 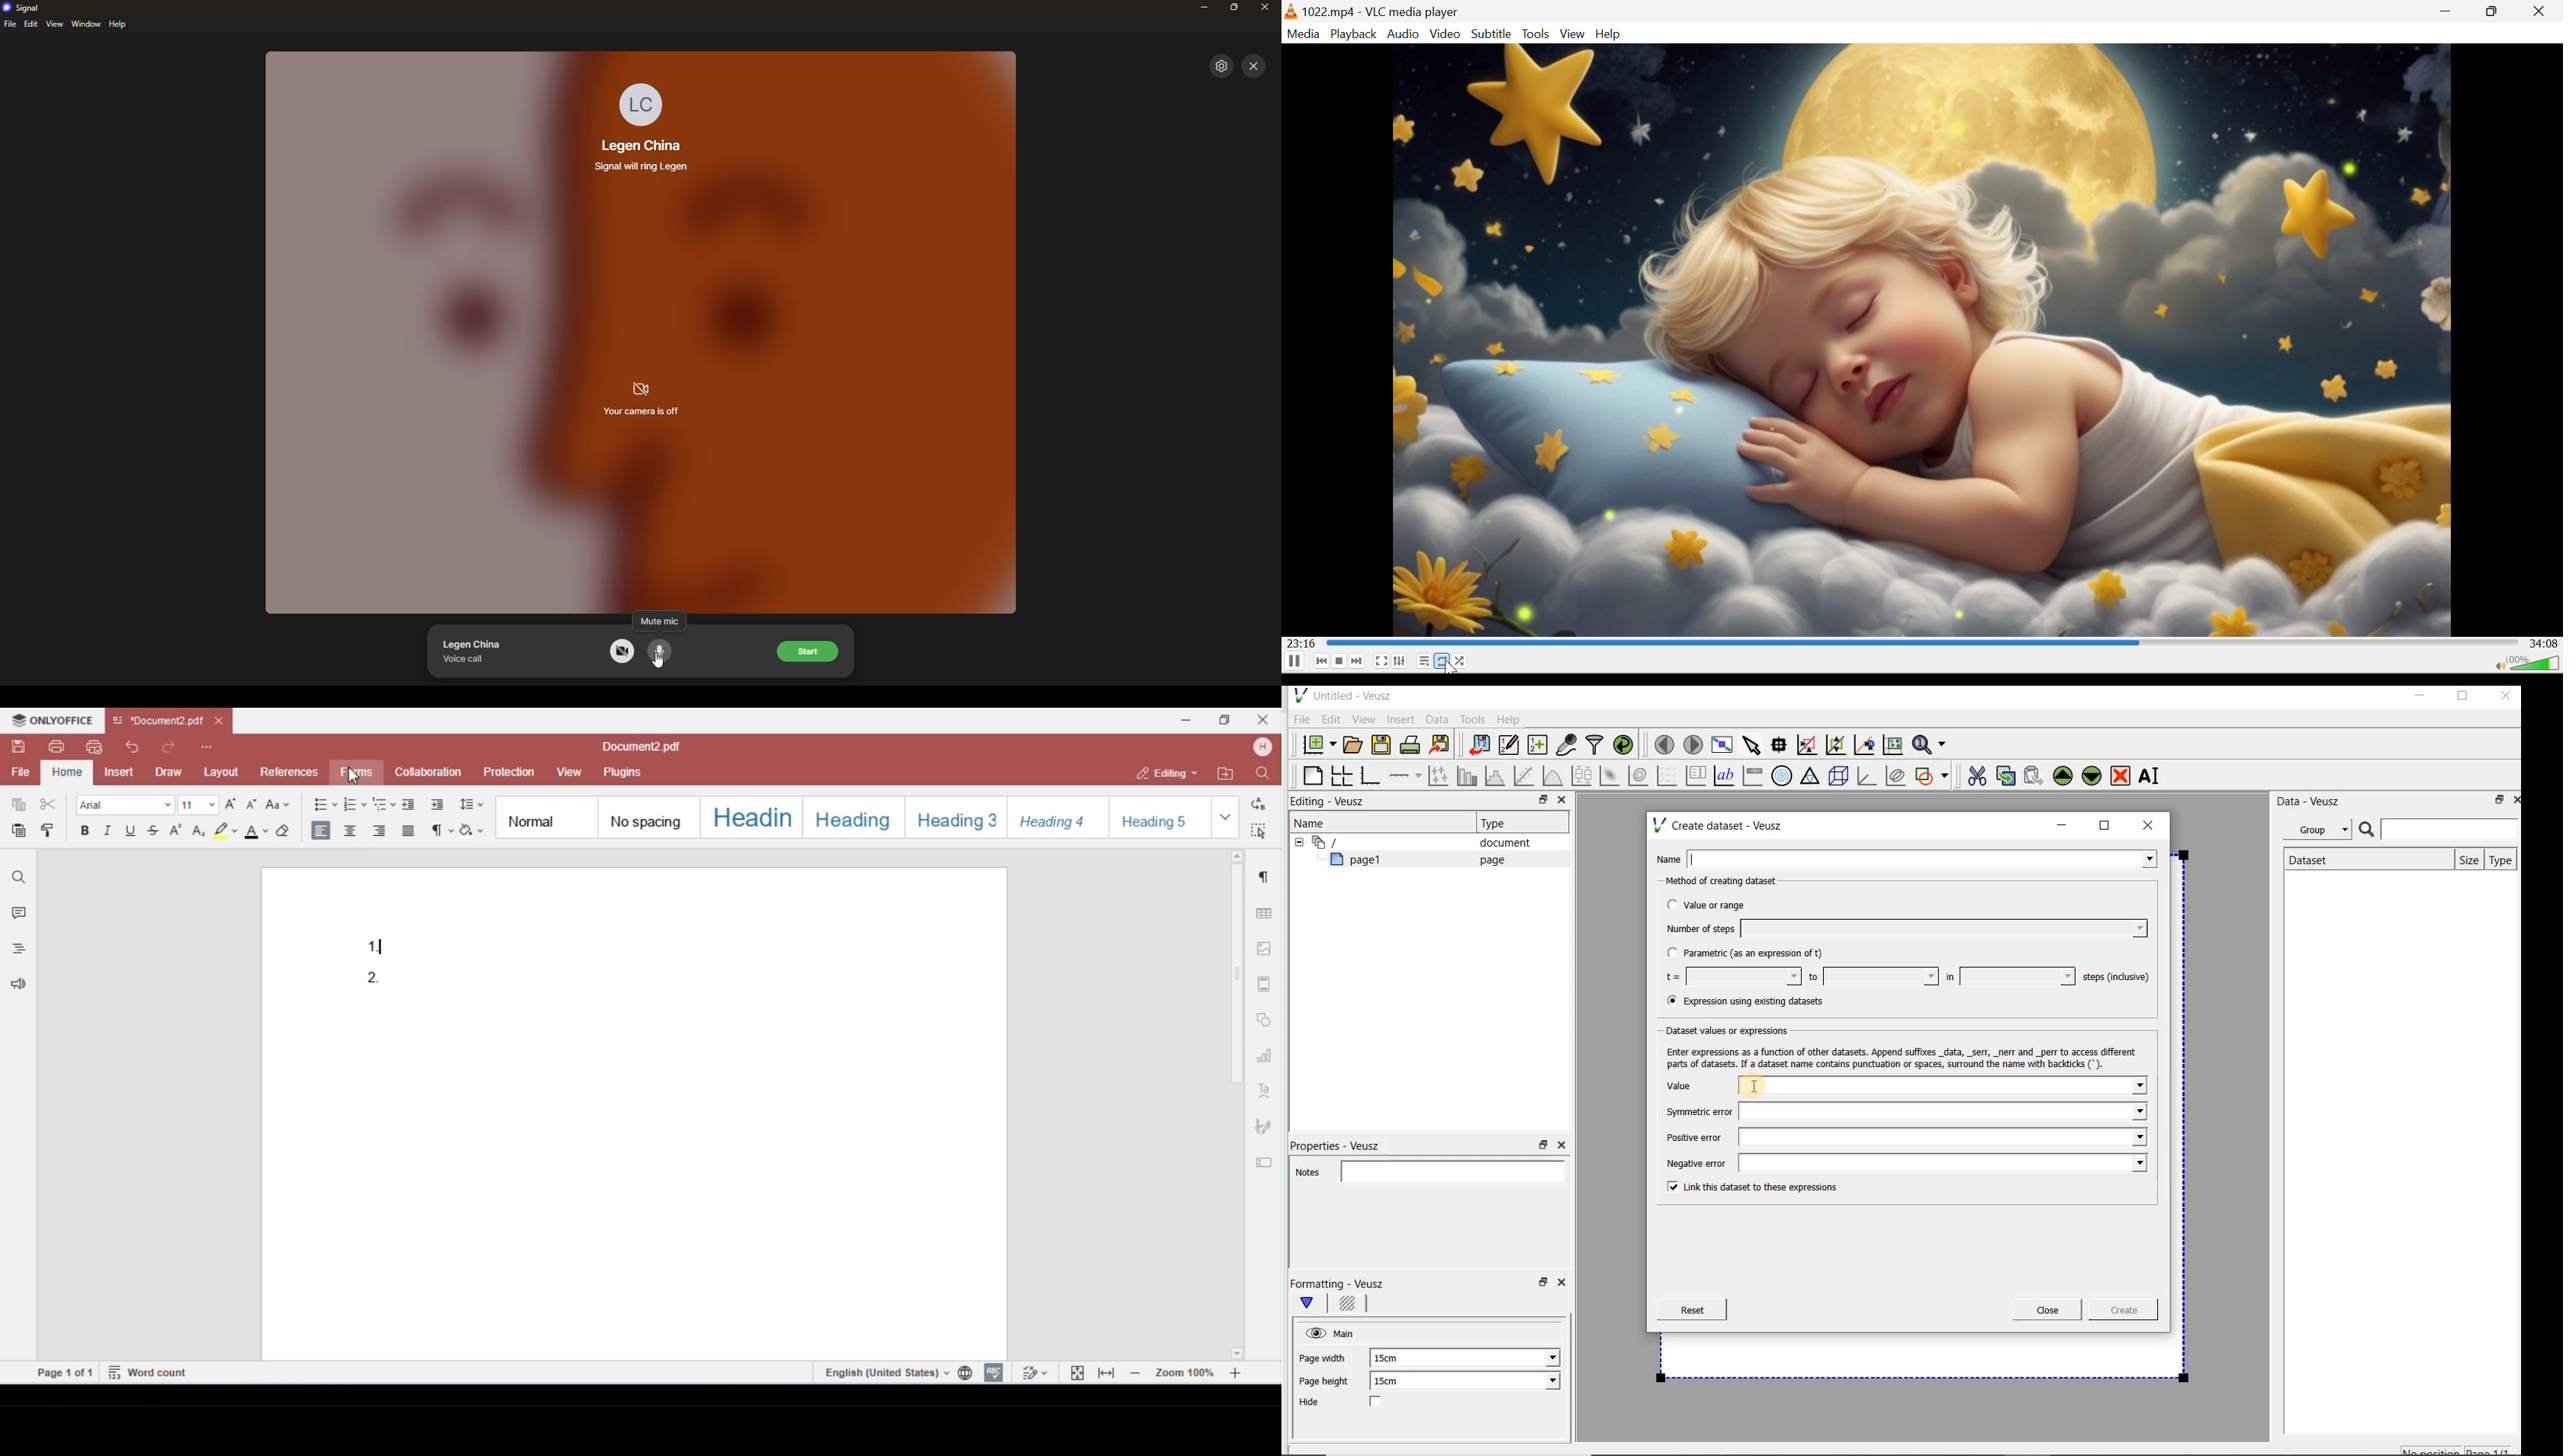 What do you see at coordinates (1314, 822) in the screenshot?
I see `Name` at bounding box center [1314, 822].